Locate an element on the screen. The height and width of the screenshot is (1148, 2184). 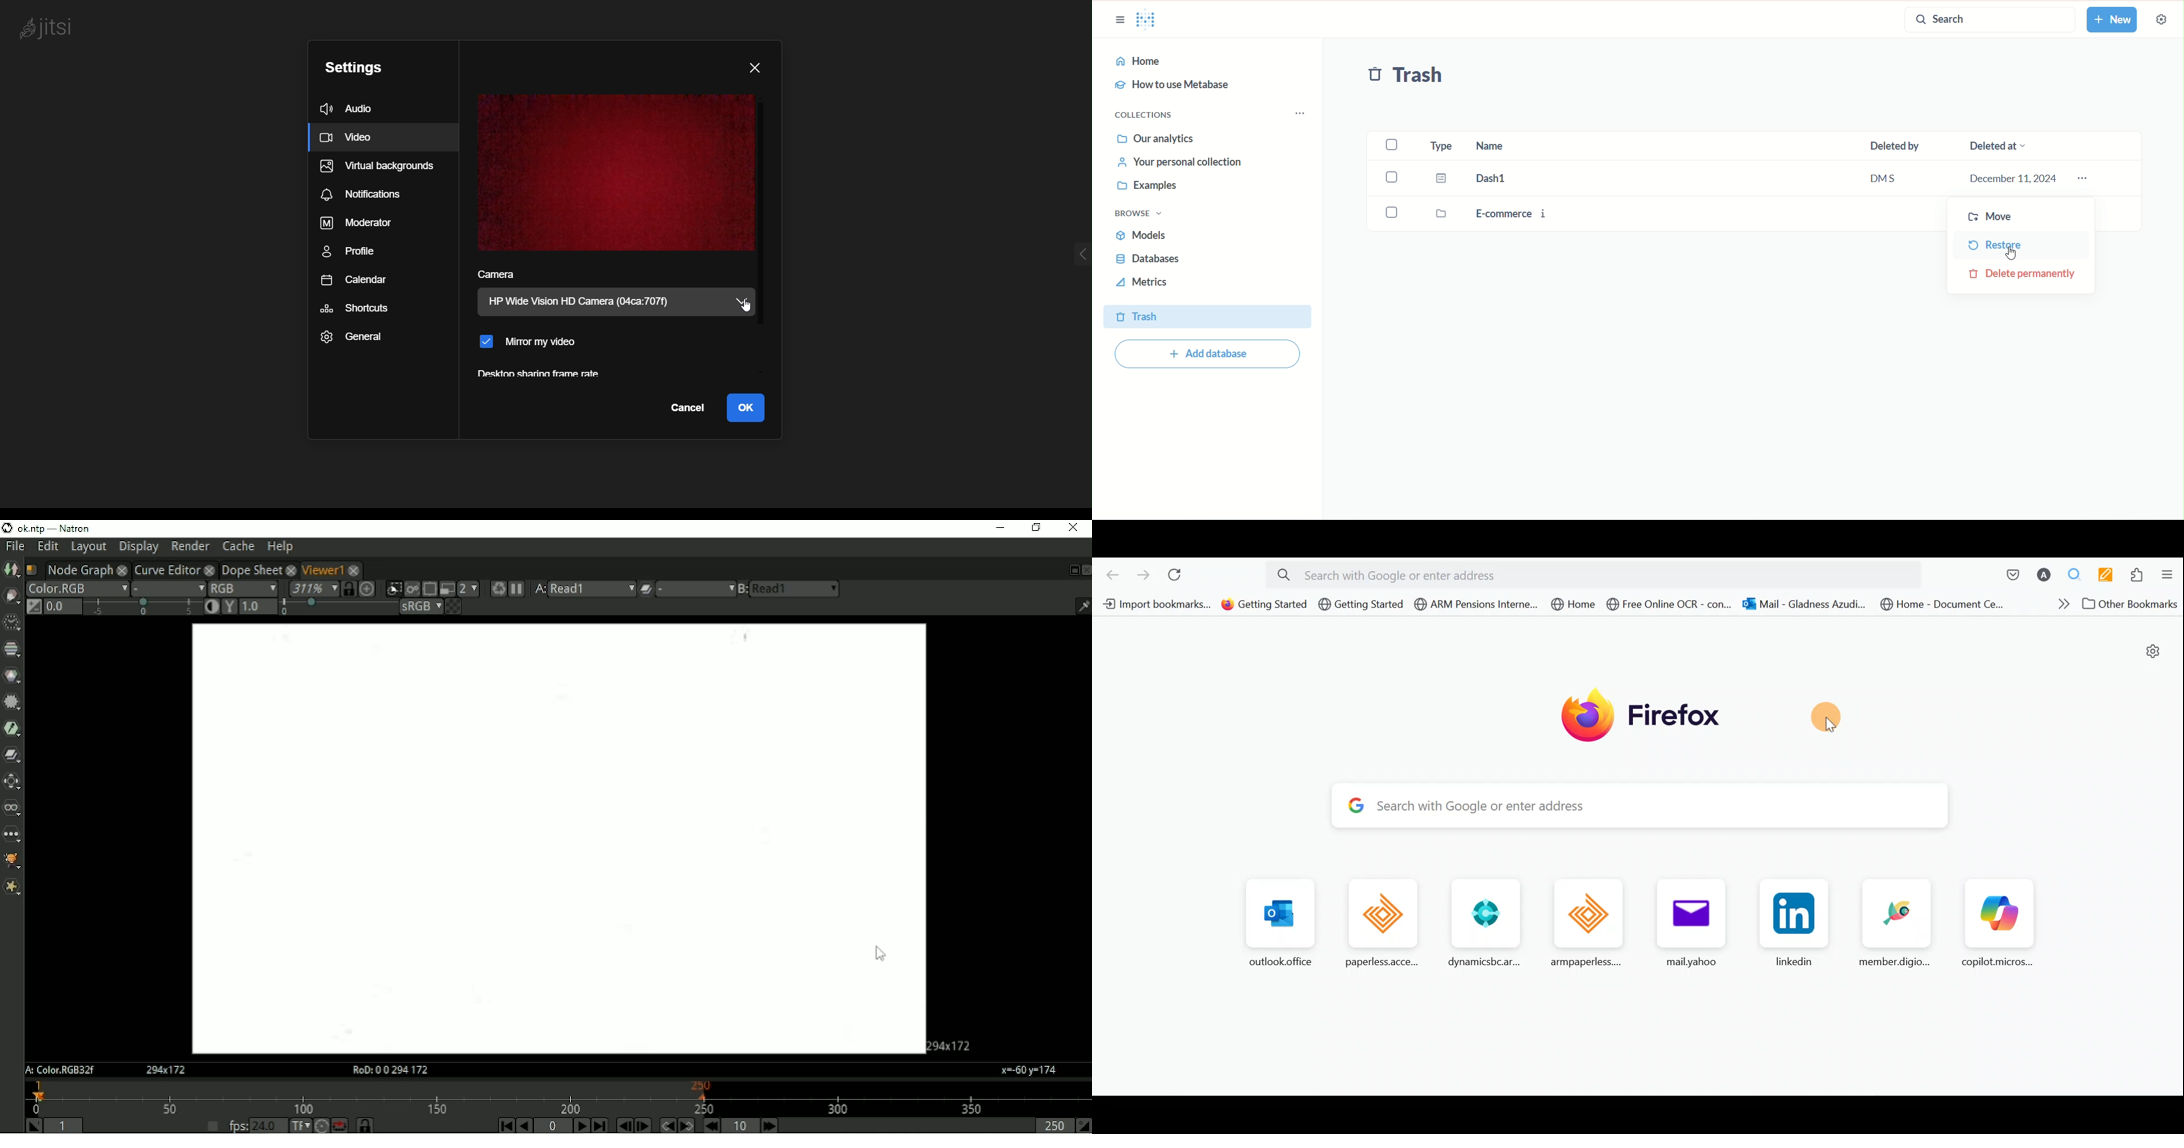
new is located at coordinates (2116, 20).